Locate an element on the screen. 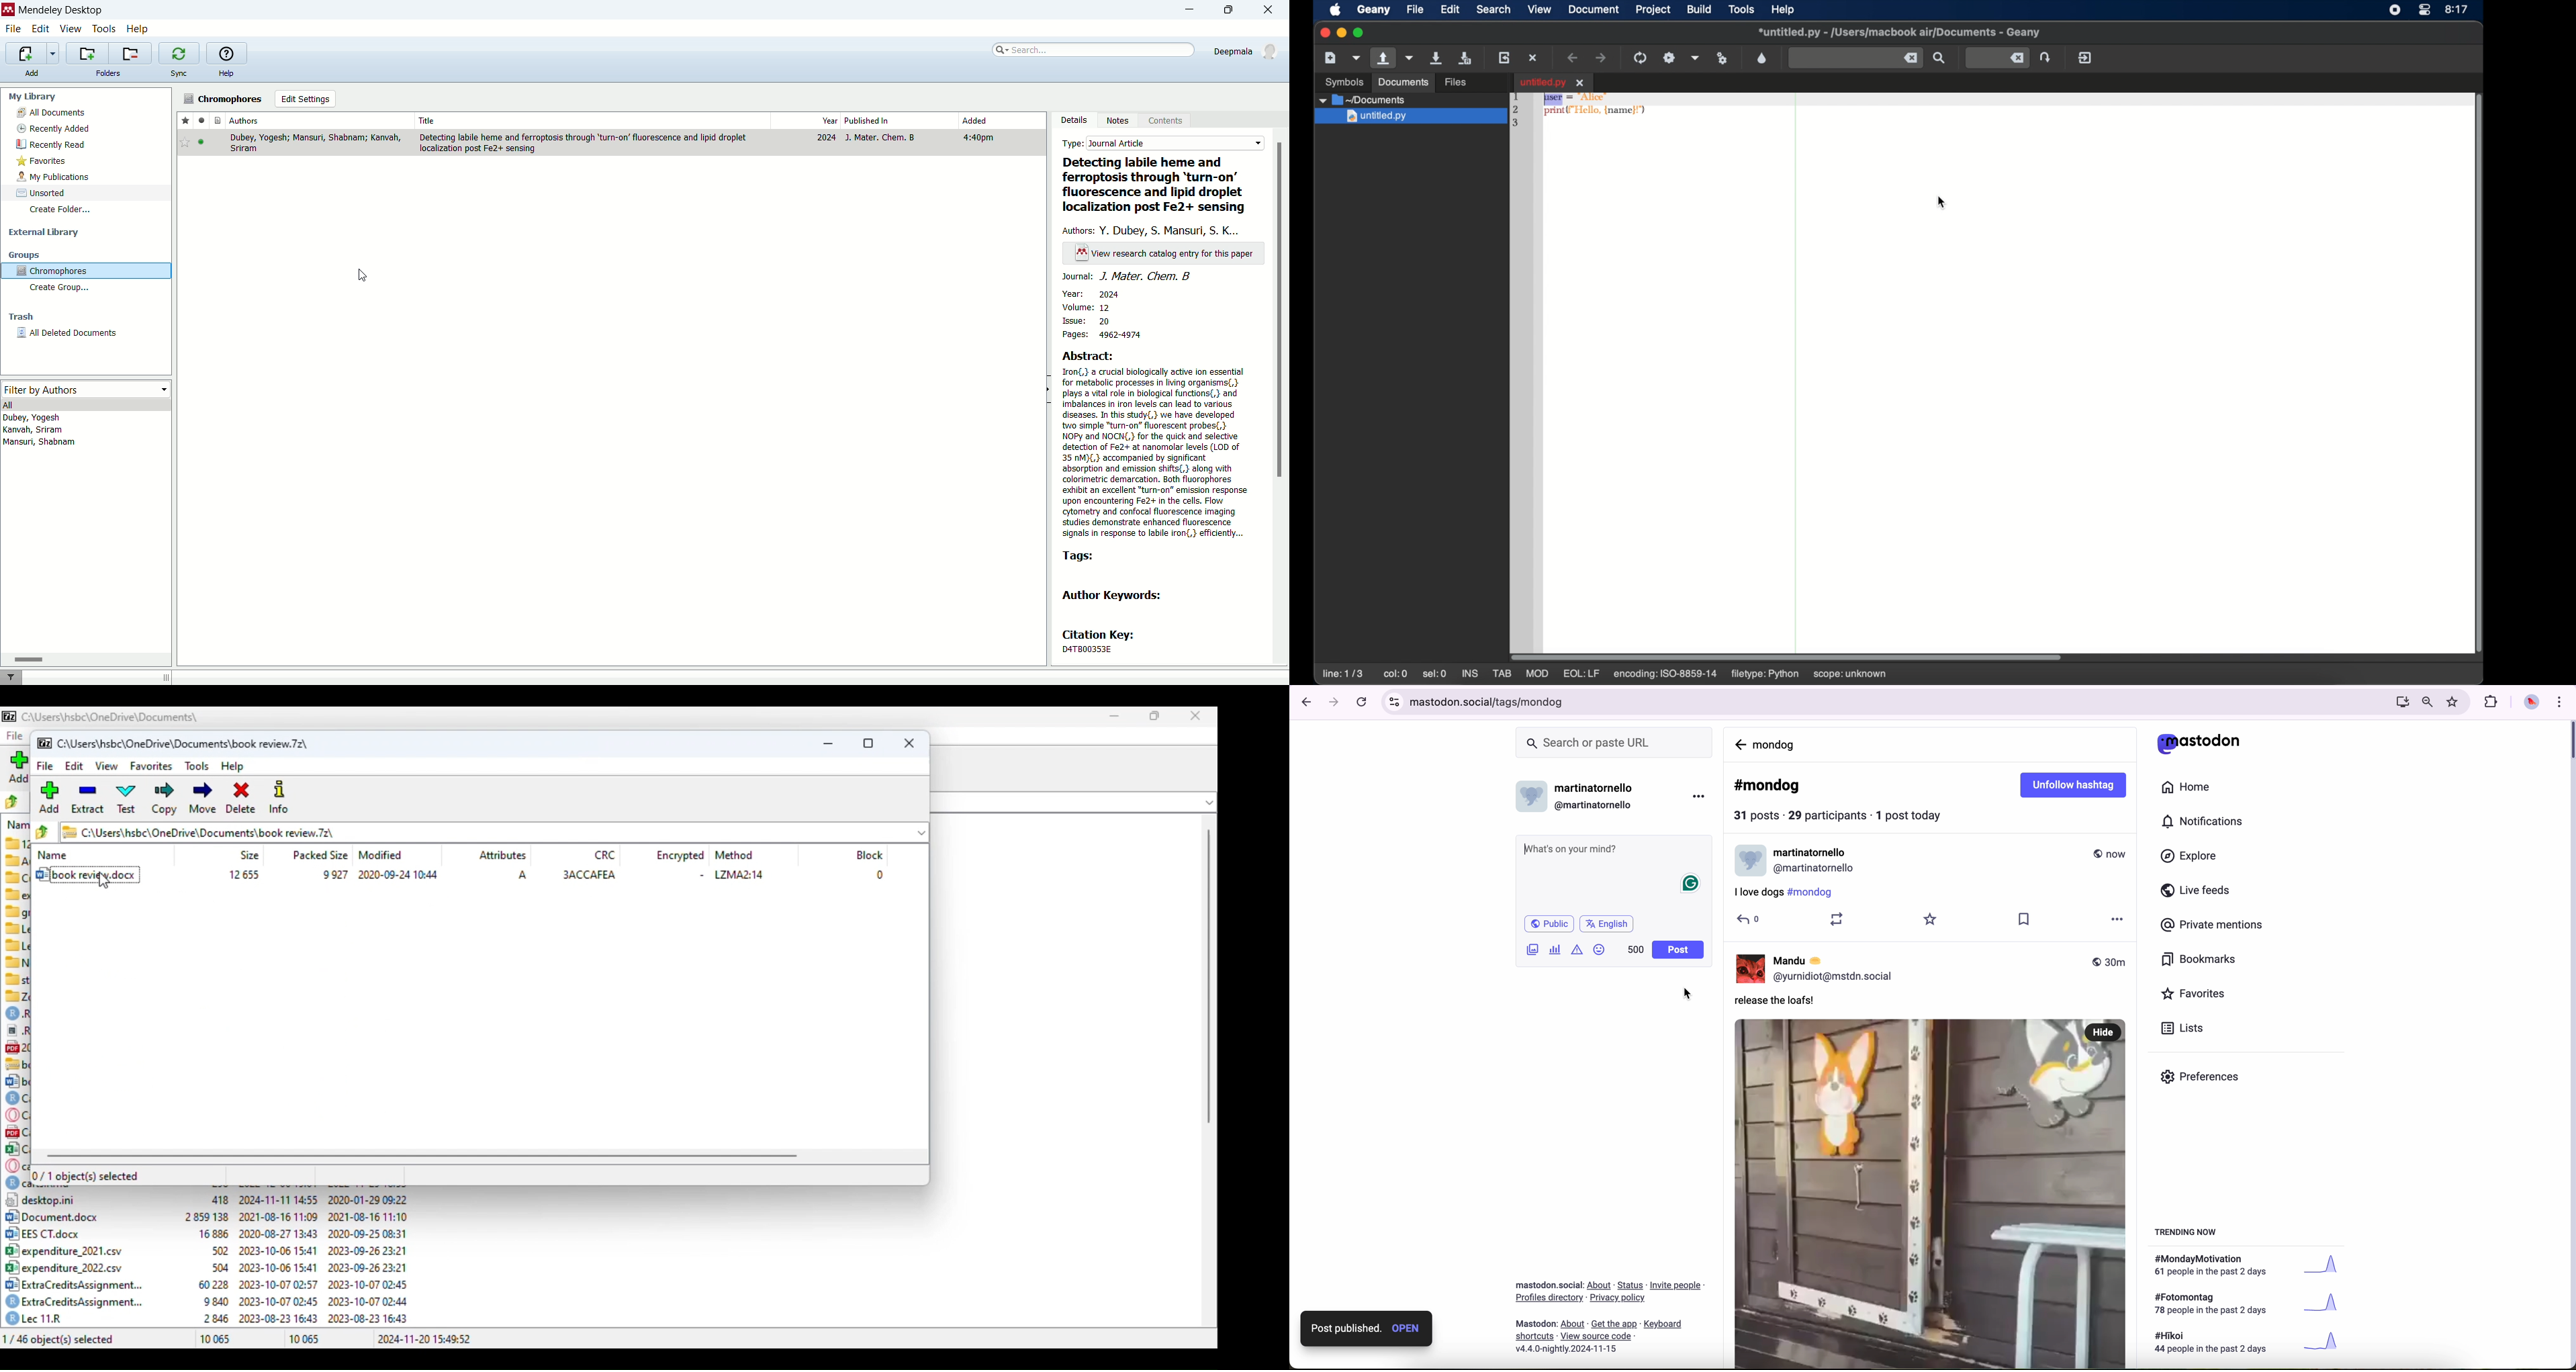  #mondog is located at coordinates (1768, 786).